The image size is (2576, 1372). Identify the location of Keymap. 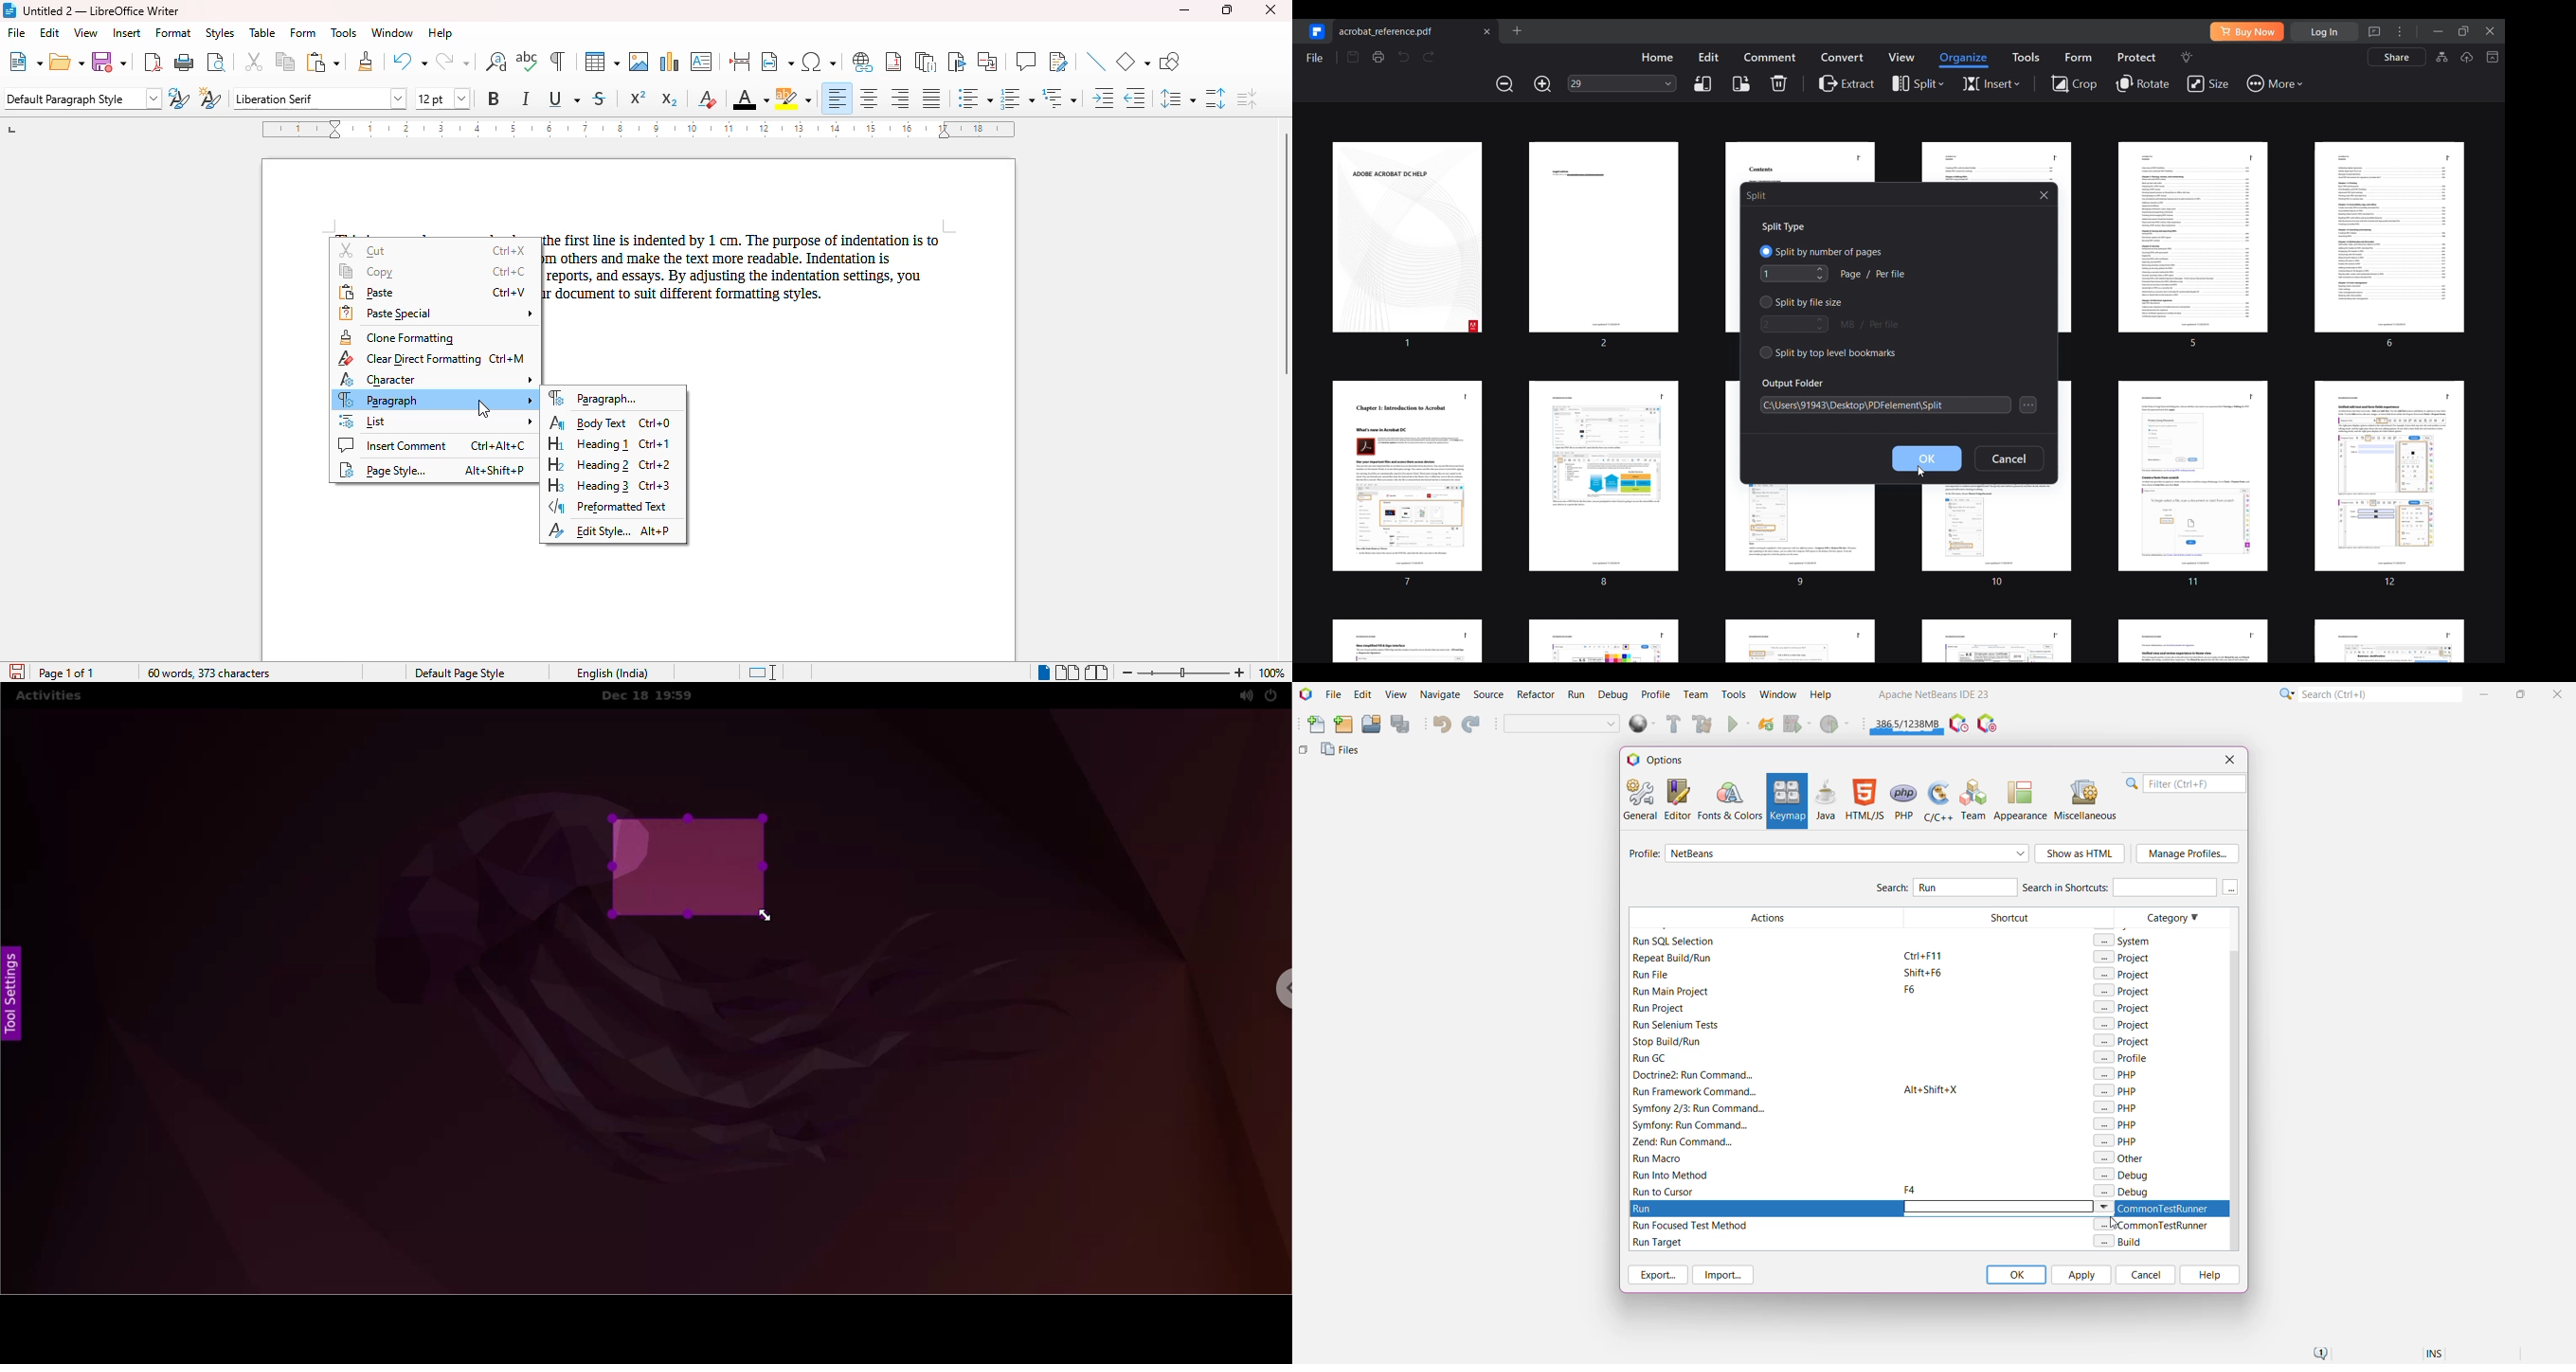
(1786, 801).